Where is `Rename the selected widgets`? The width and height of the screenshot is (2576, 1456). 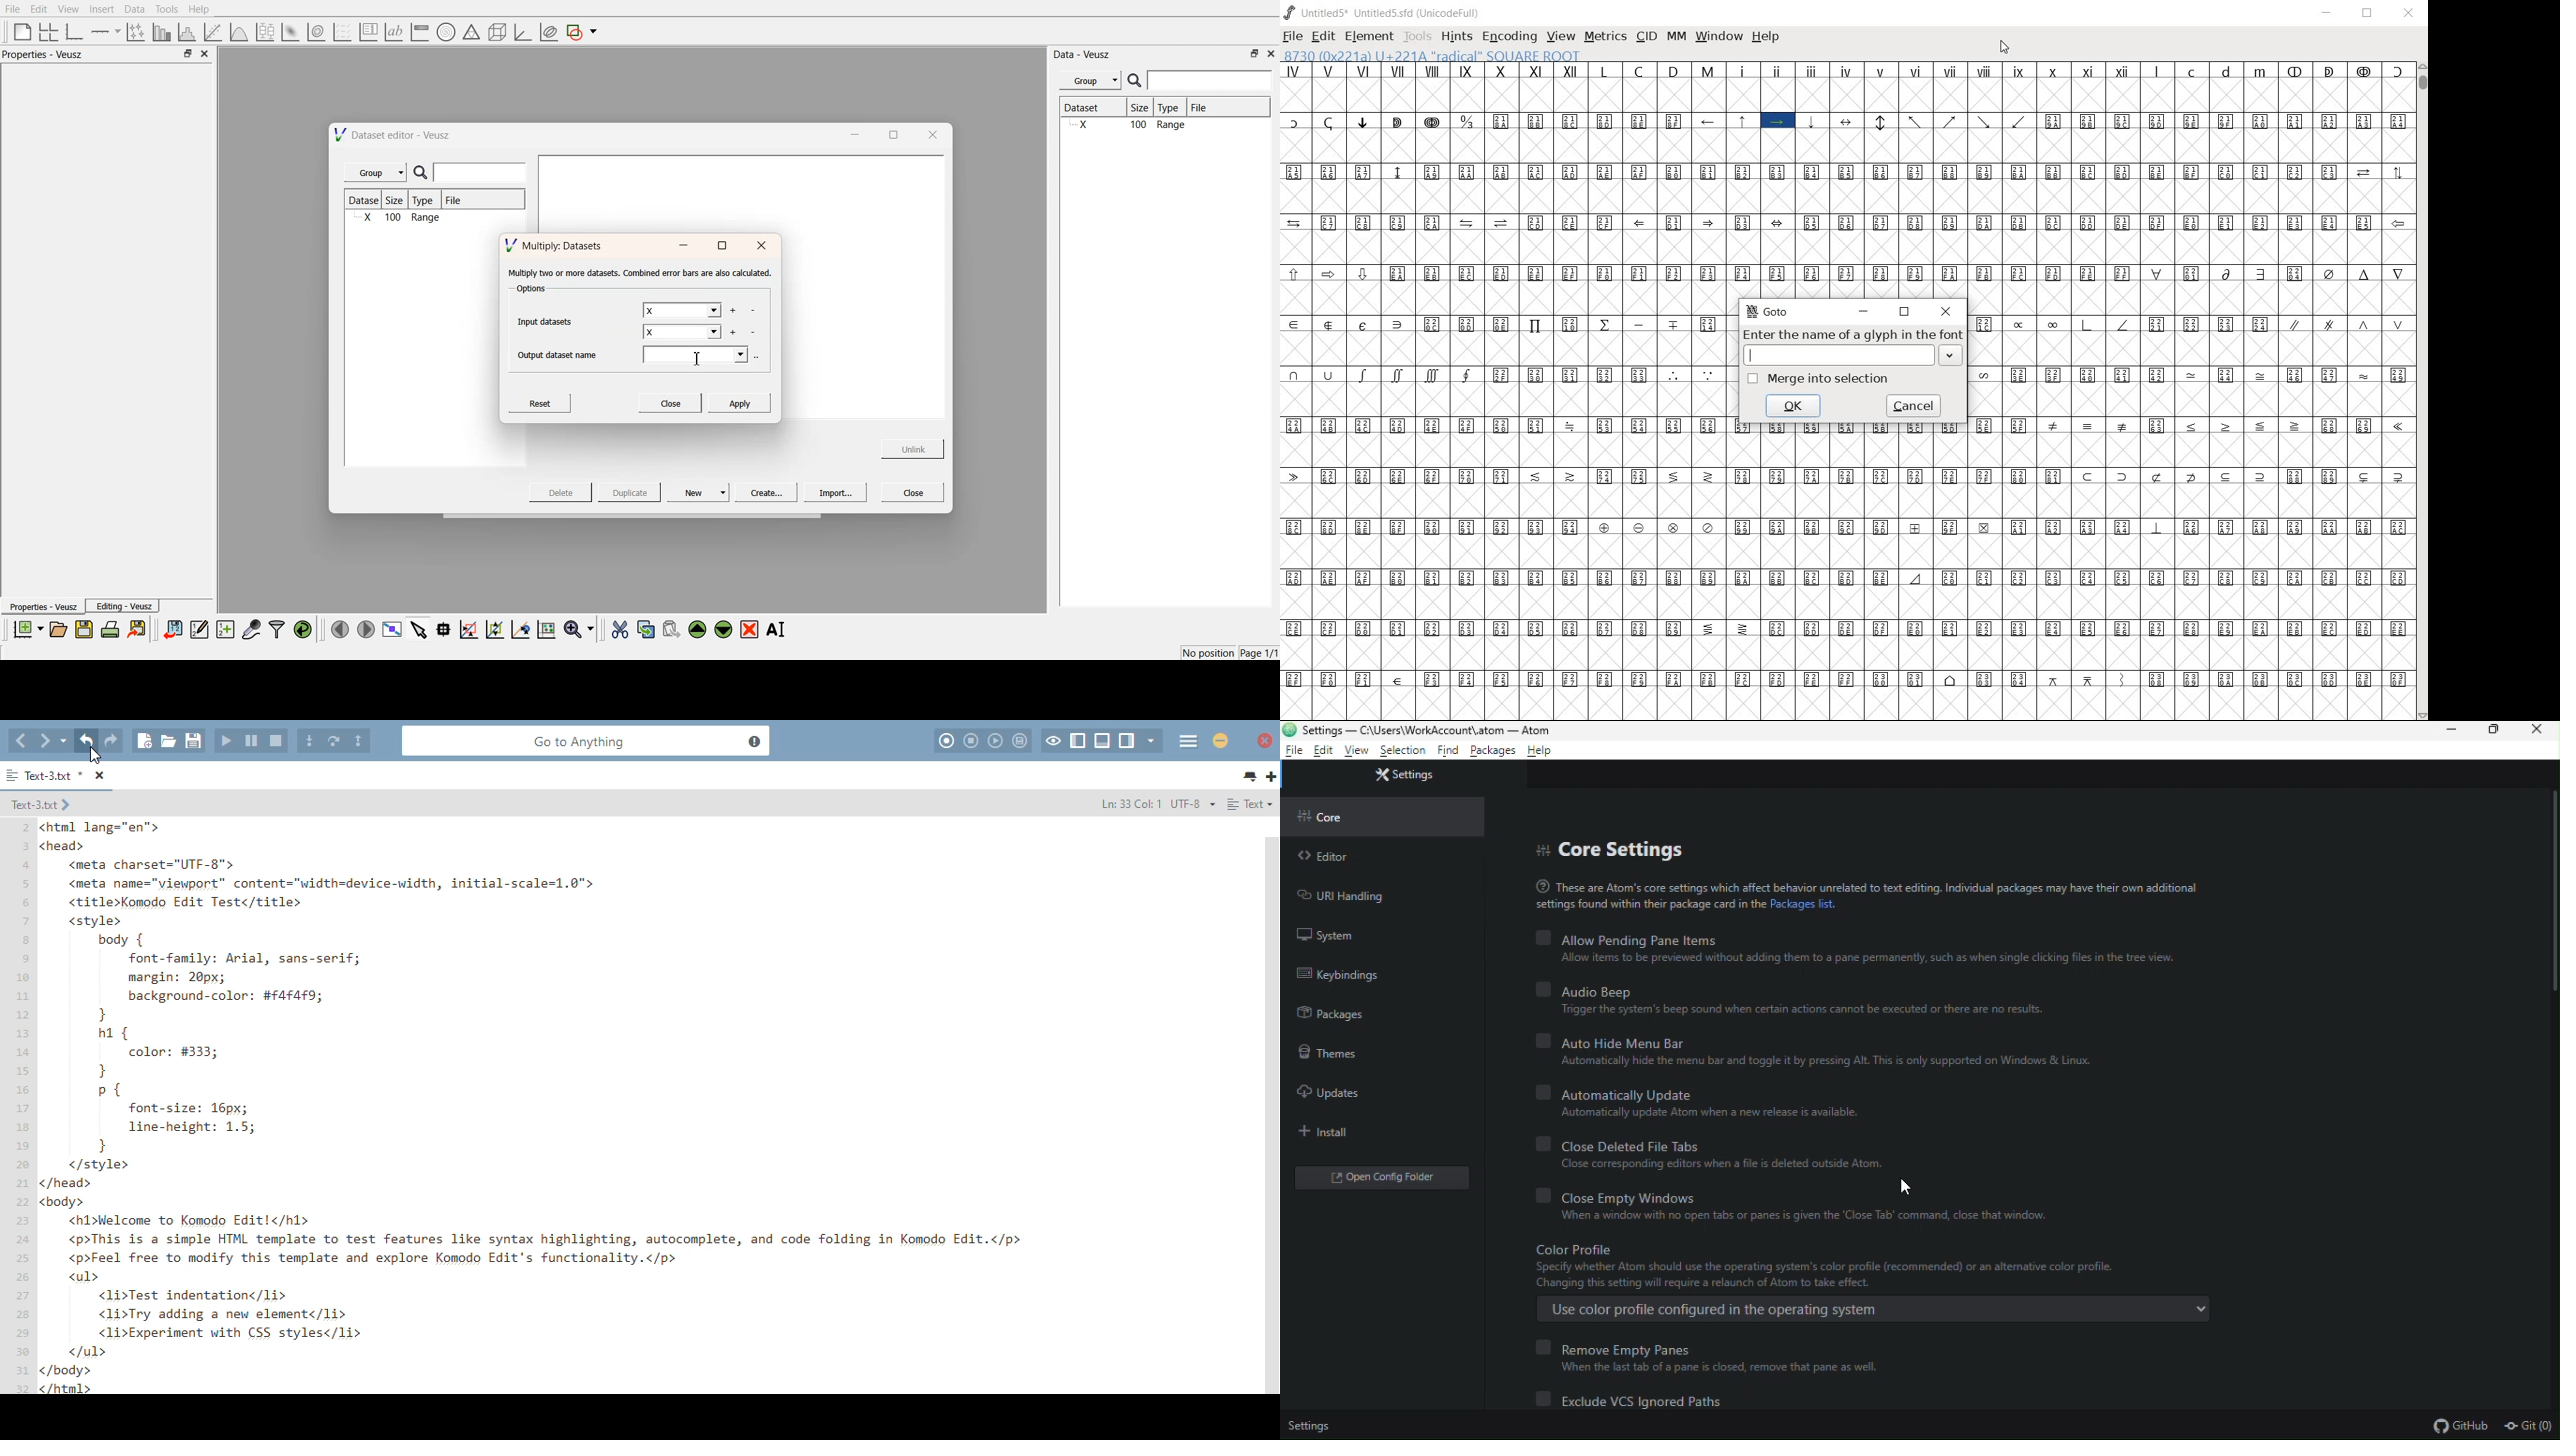
Rename the selected widgets is located at coordinates (779, 629).